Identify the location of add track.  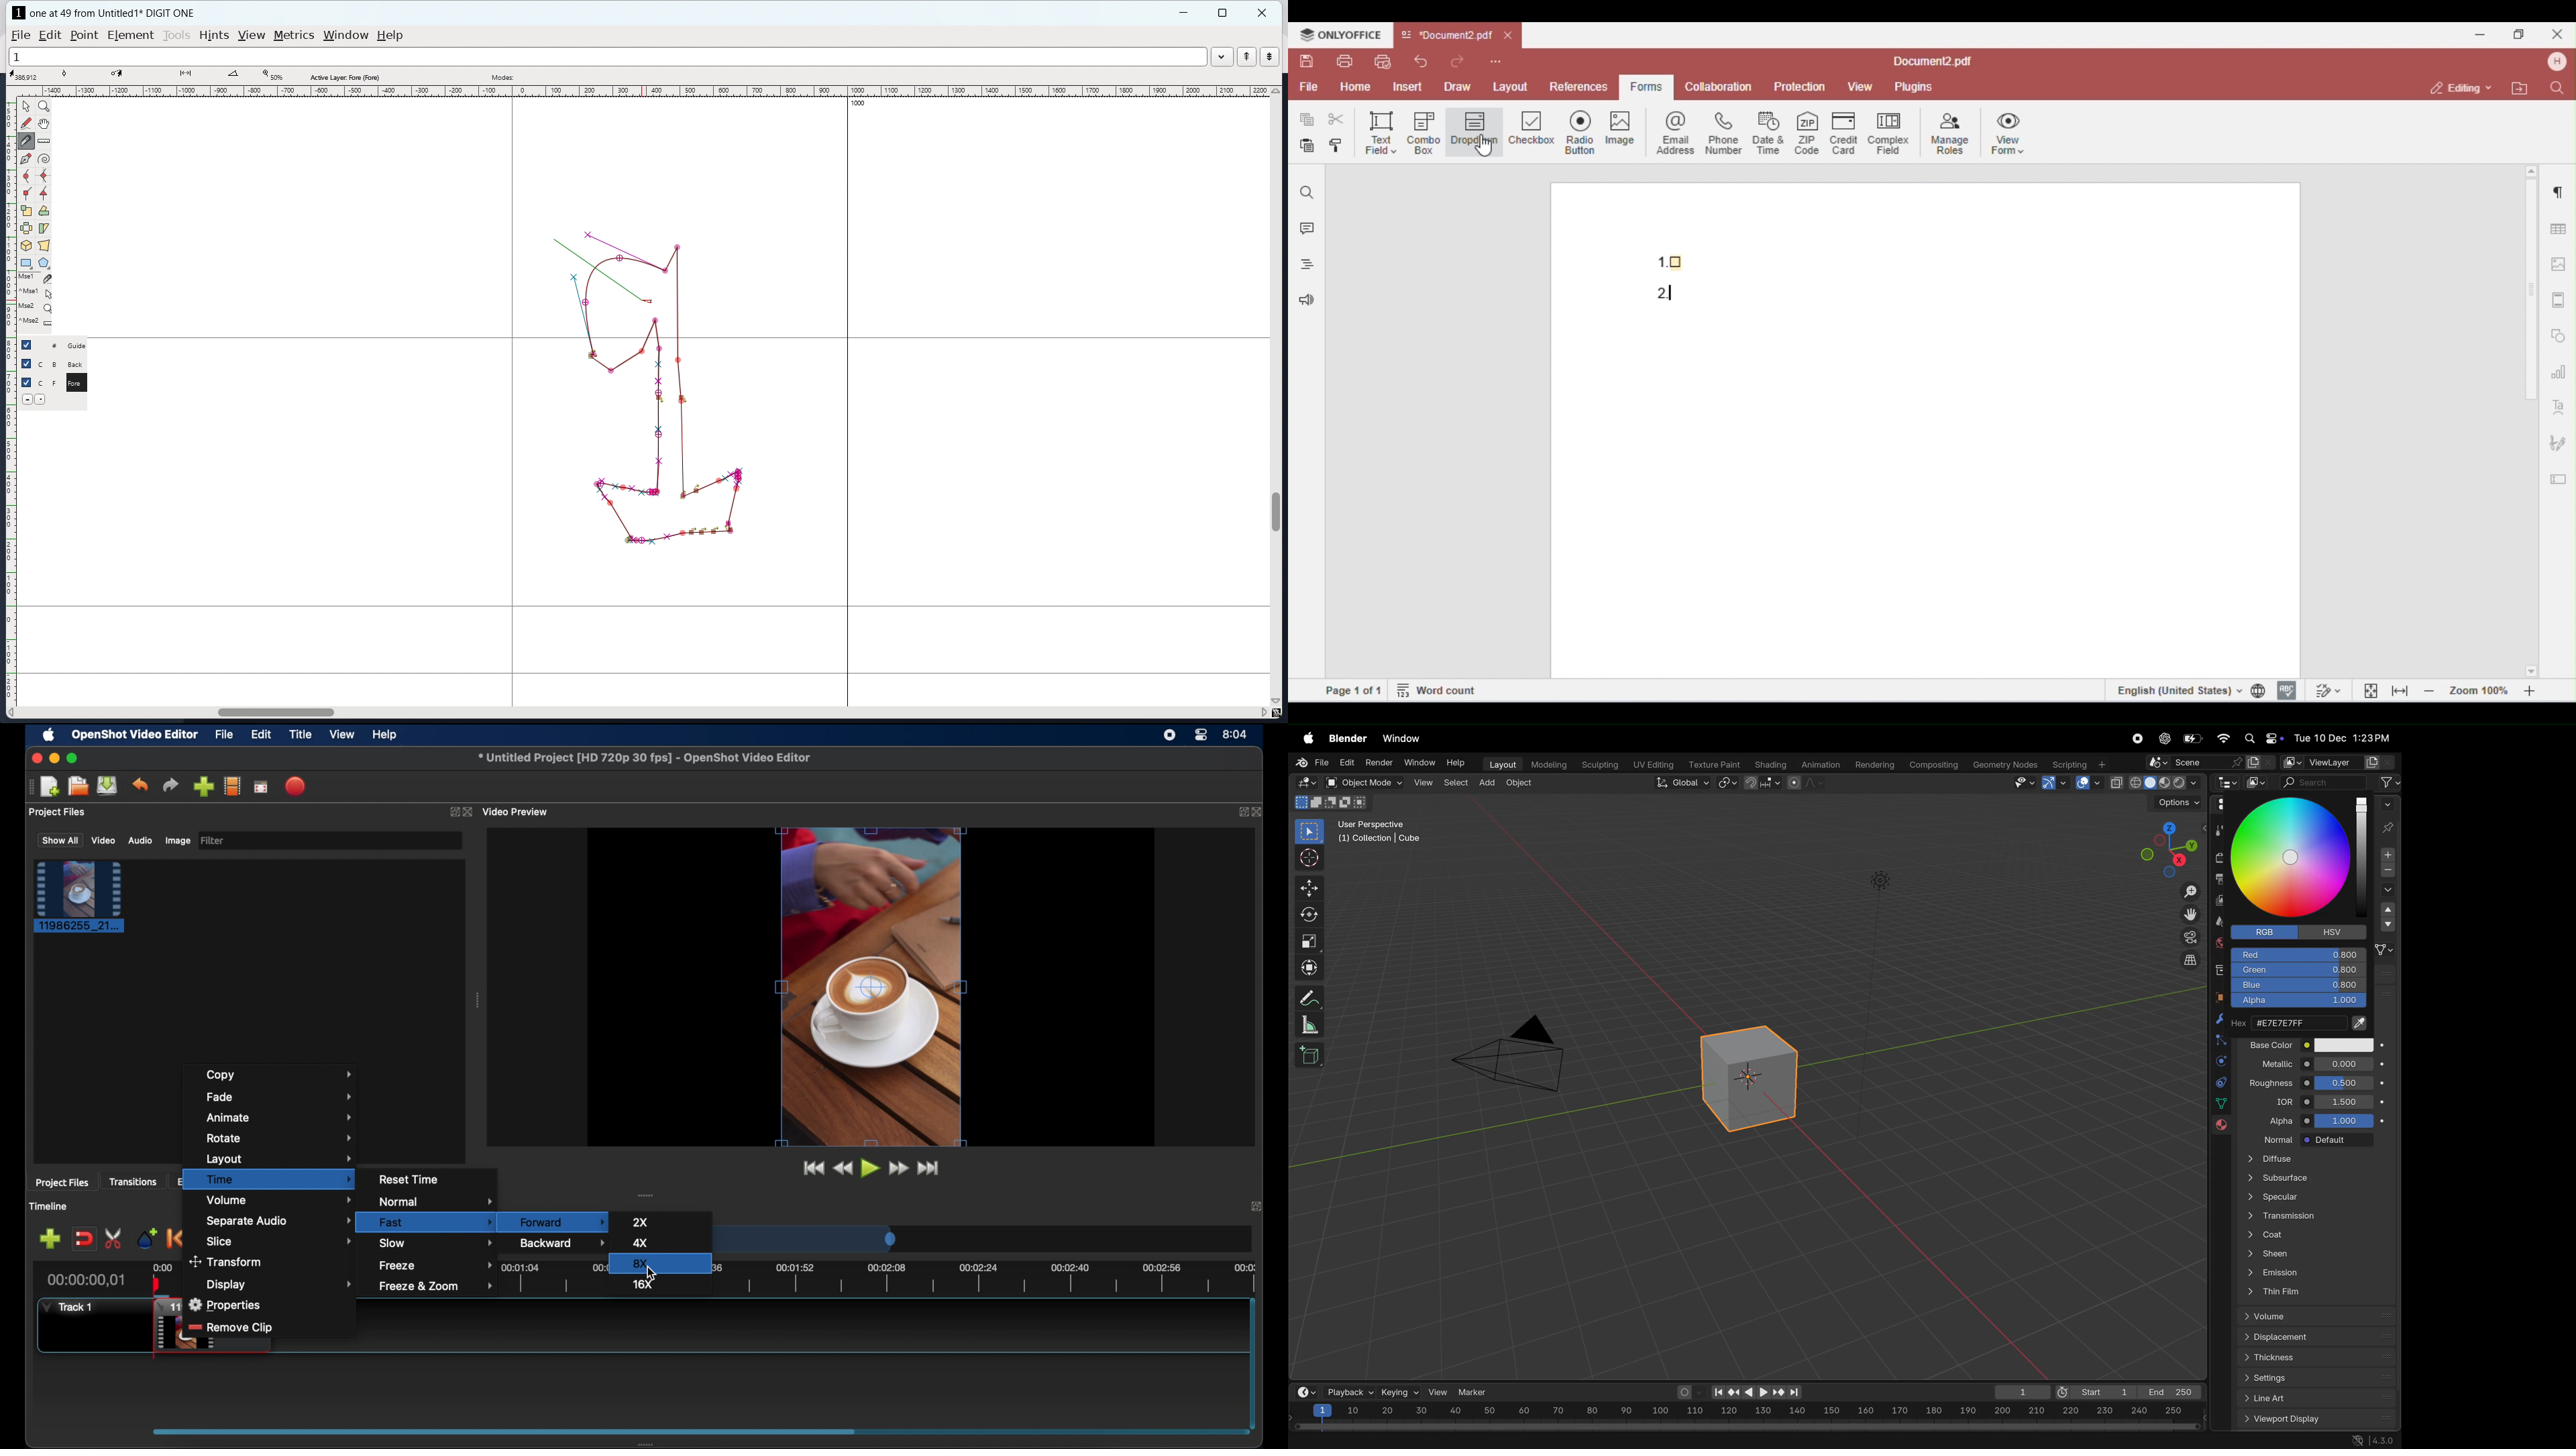
(50, 1238).